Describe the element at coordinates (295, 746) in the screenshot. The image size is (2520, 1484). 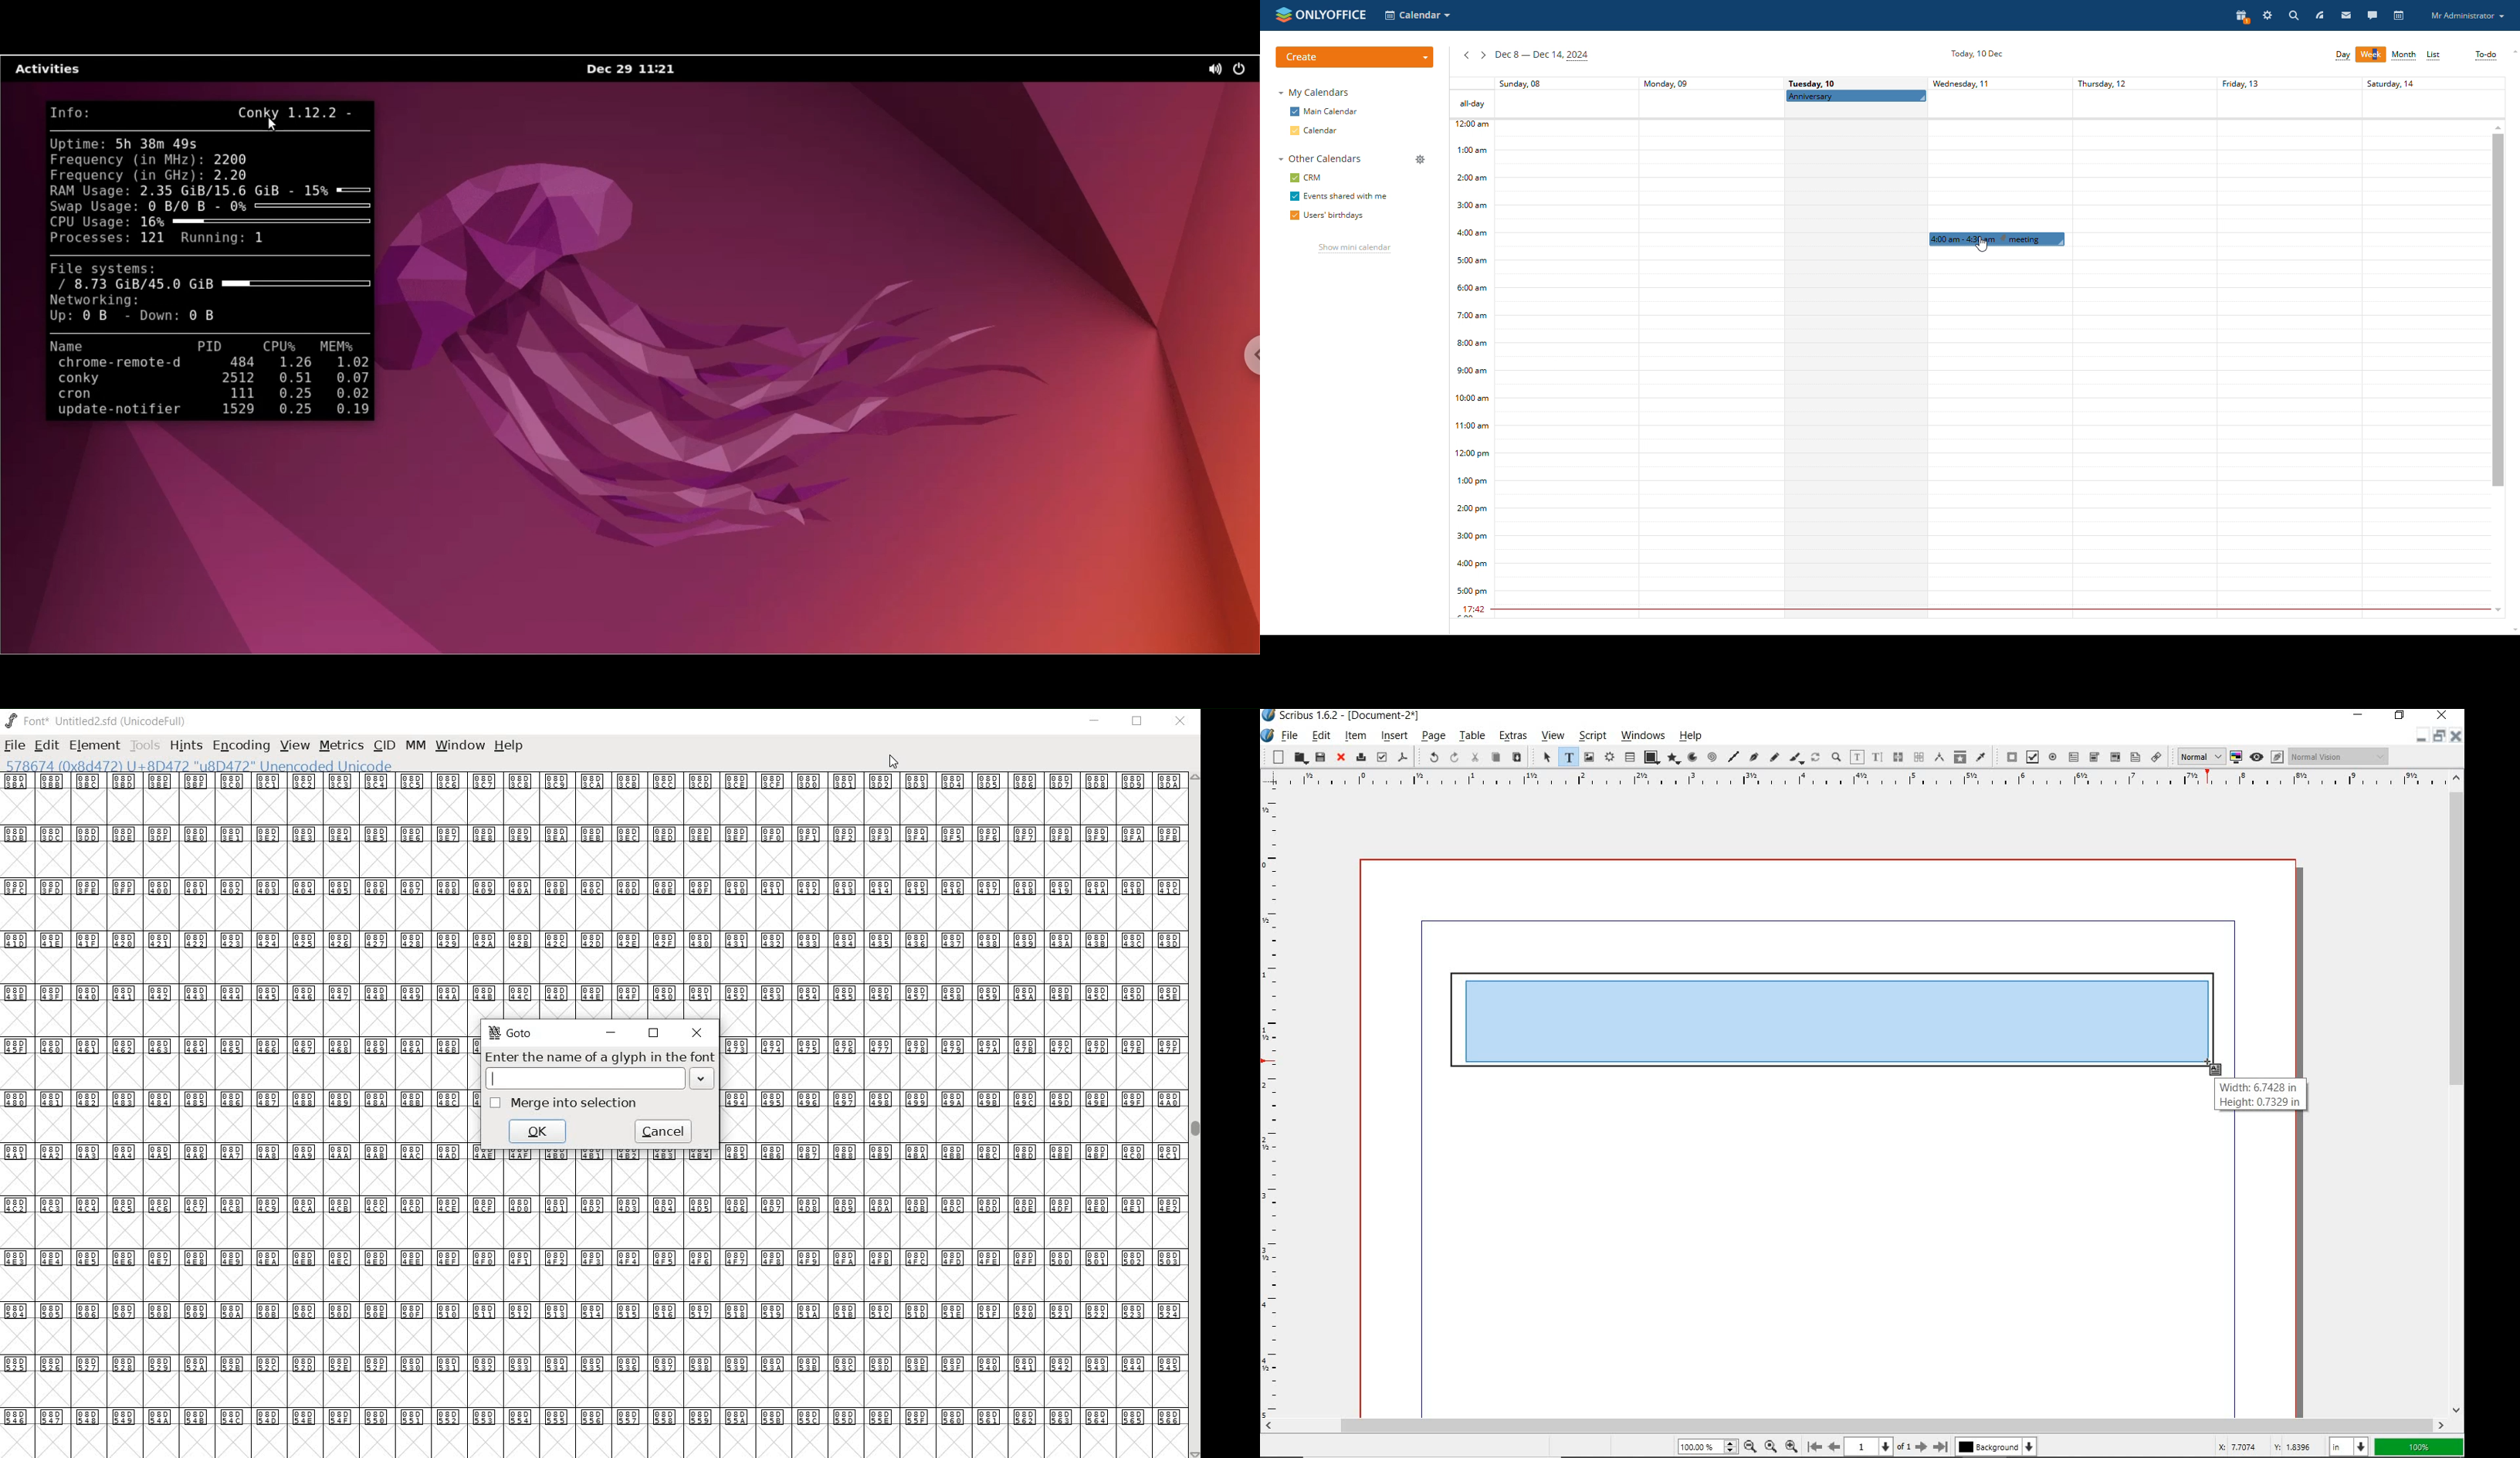
I see `view` at that location.